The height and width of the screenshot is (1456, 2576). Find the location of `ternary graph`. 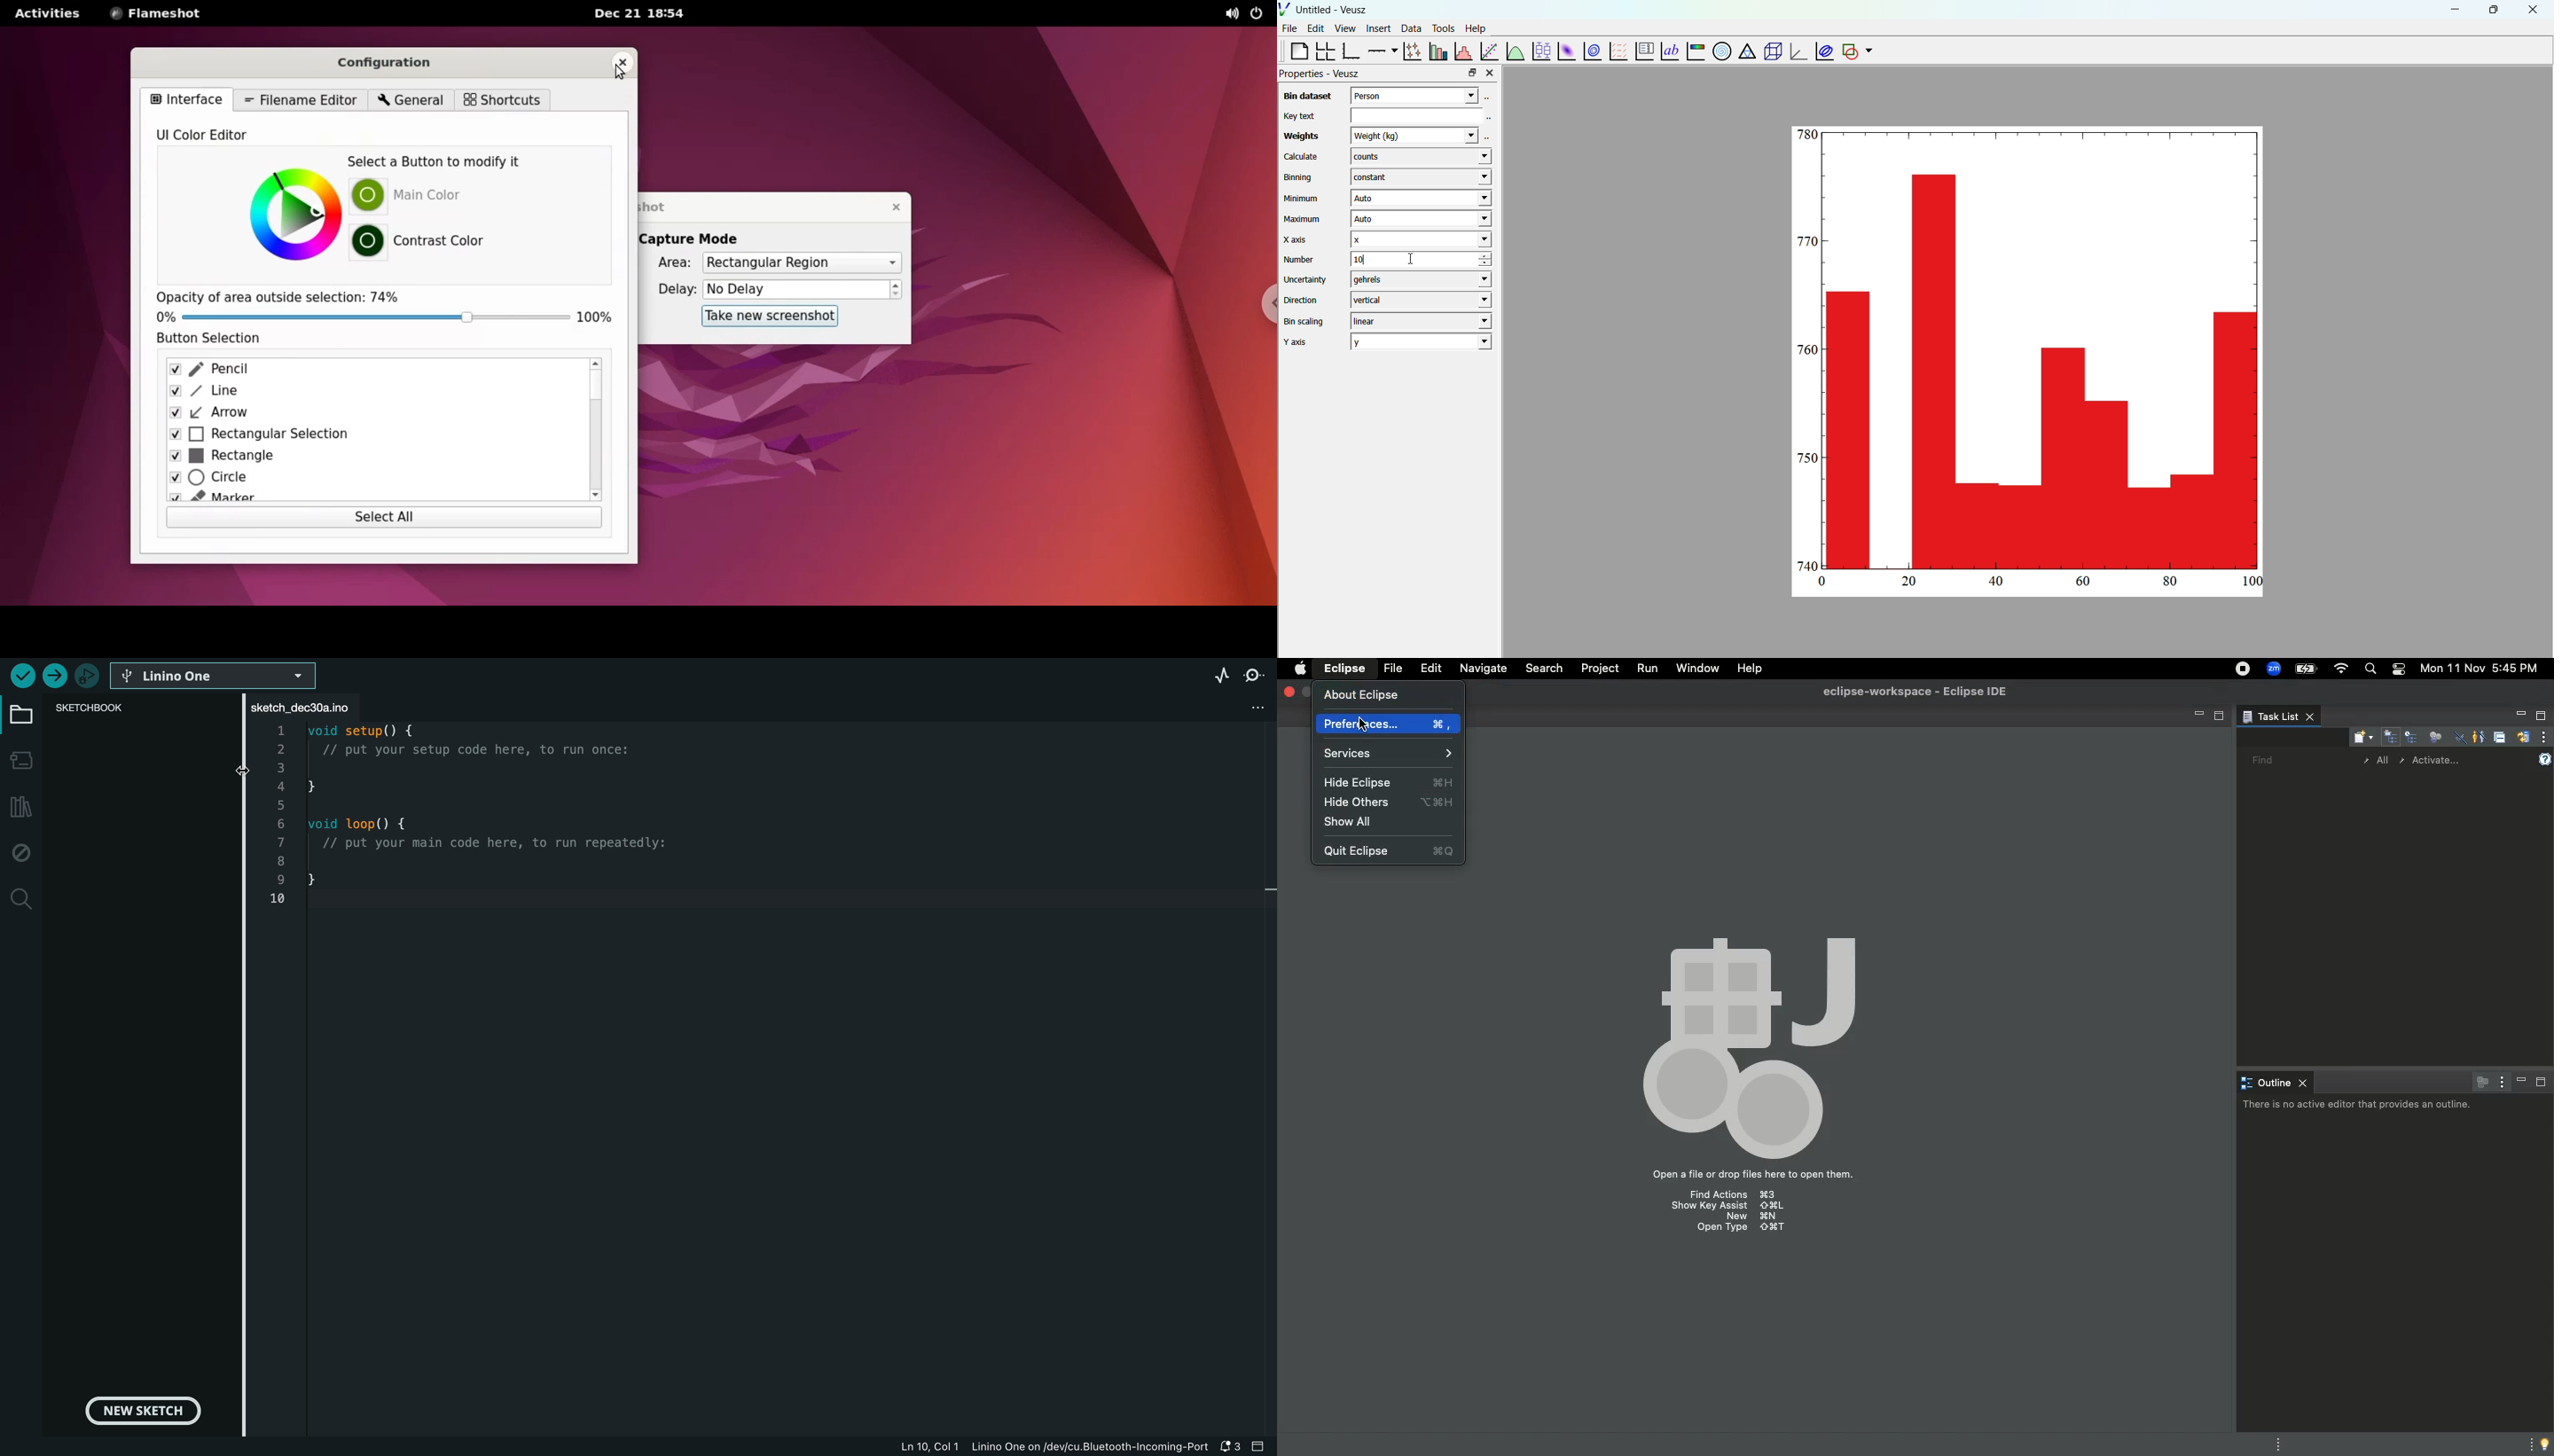

ternary graph is located at coordinates (1746, 53).